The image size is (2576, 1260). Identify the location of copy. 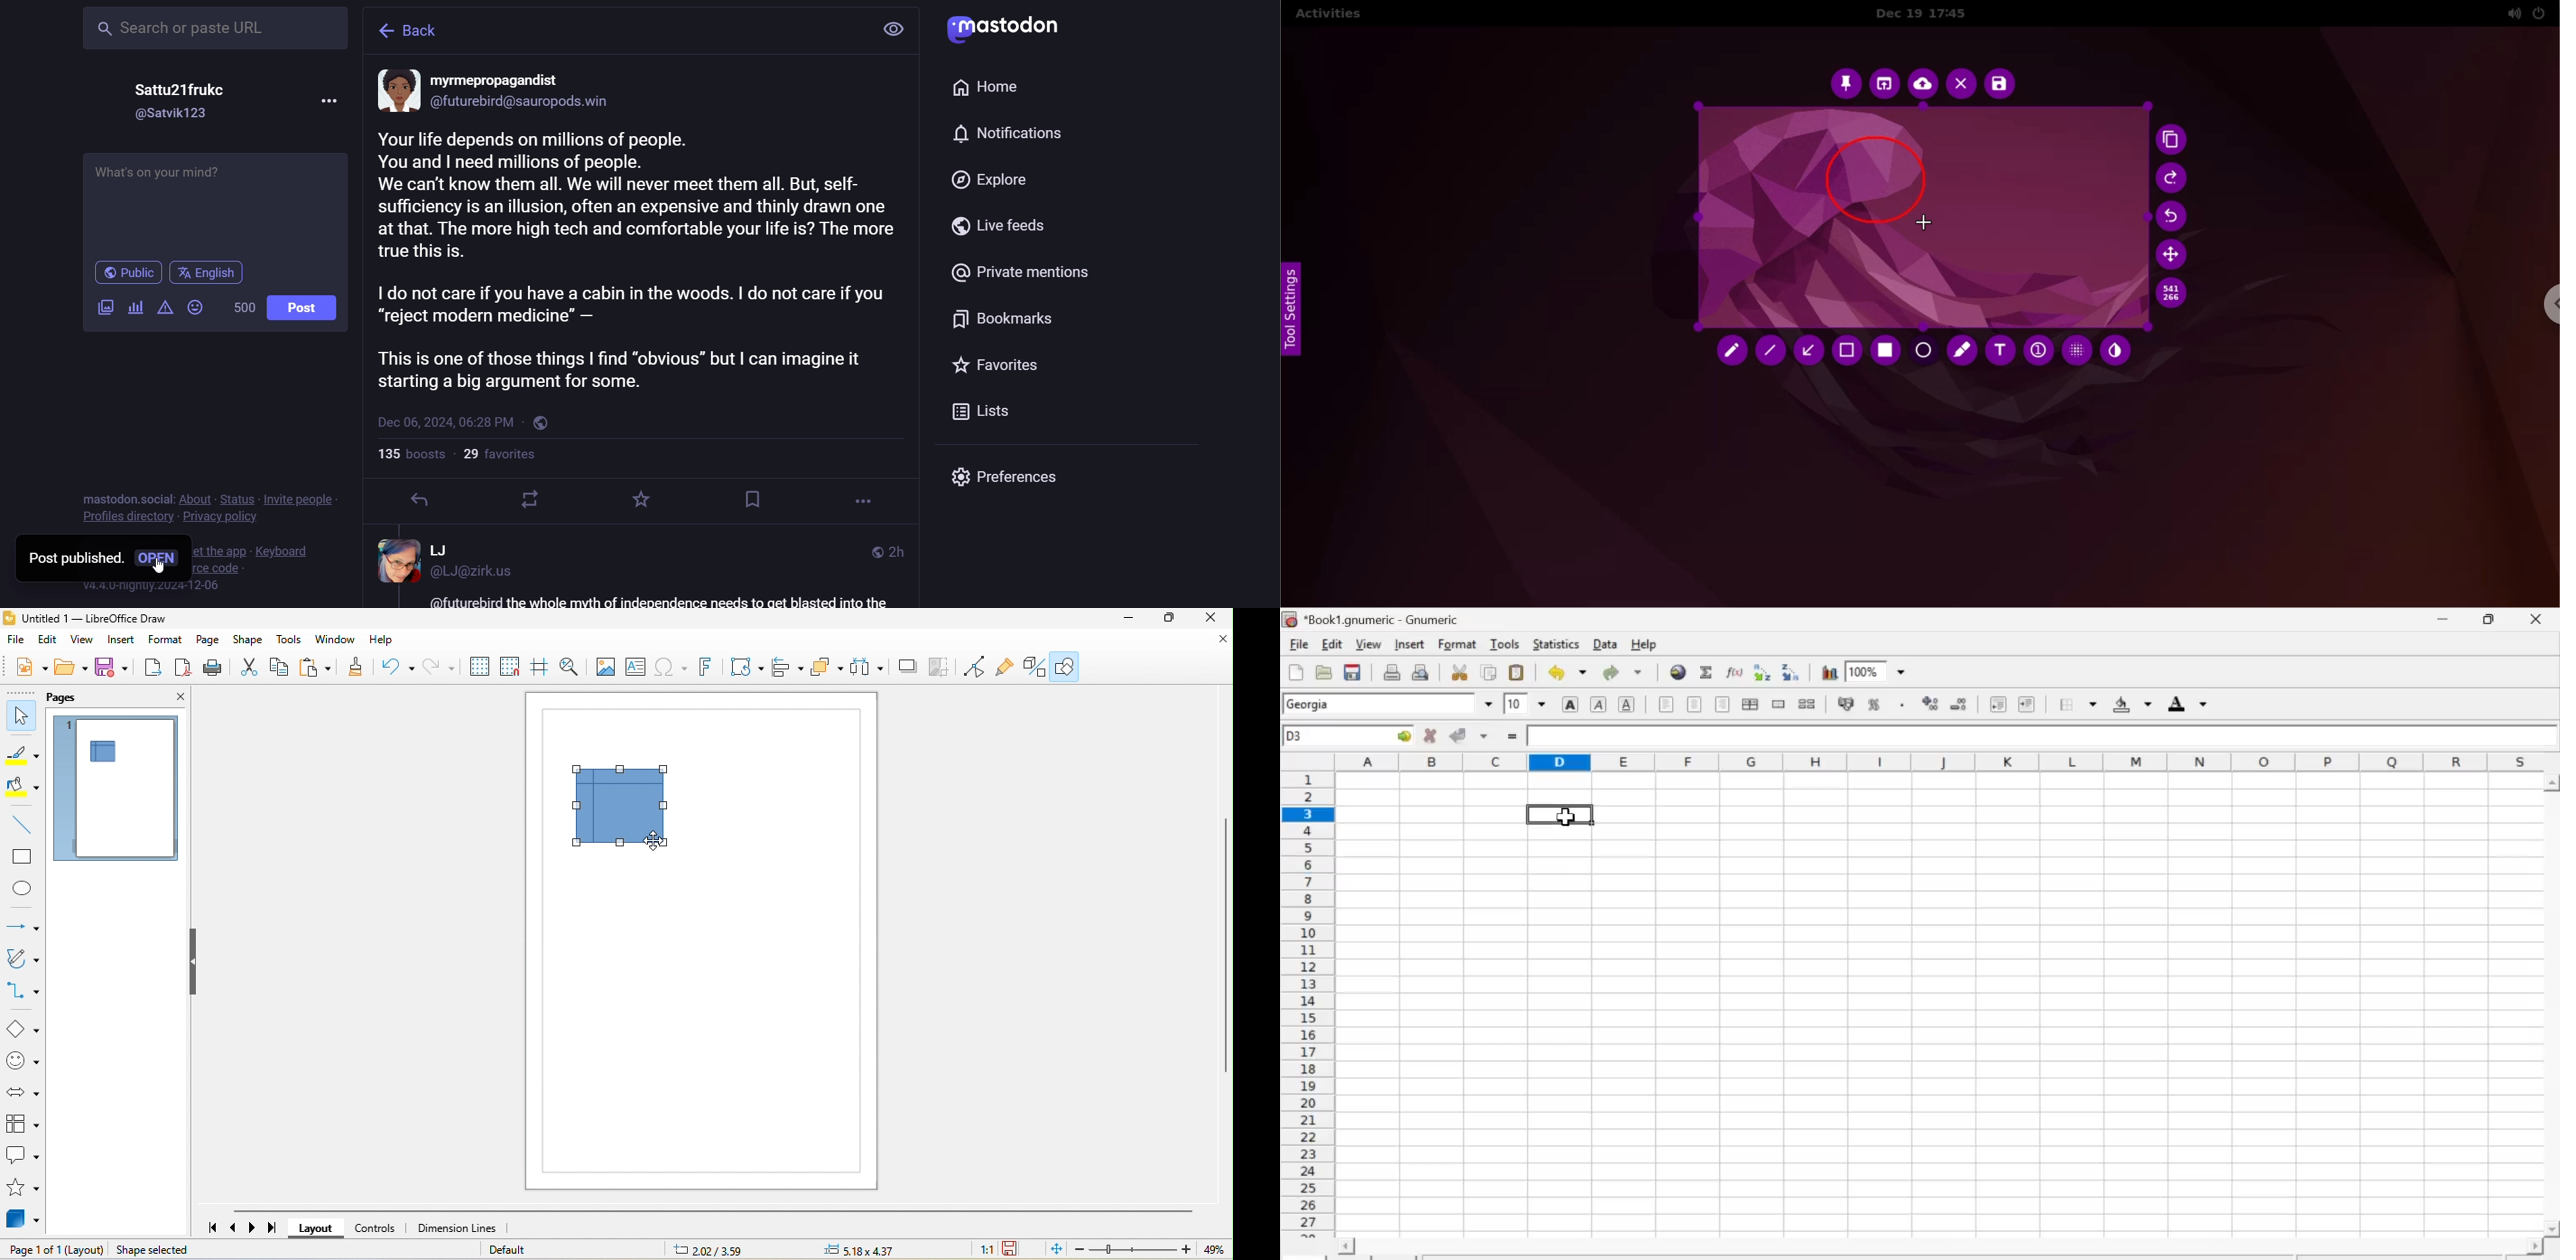
(280, 669).